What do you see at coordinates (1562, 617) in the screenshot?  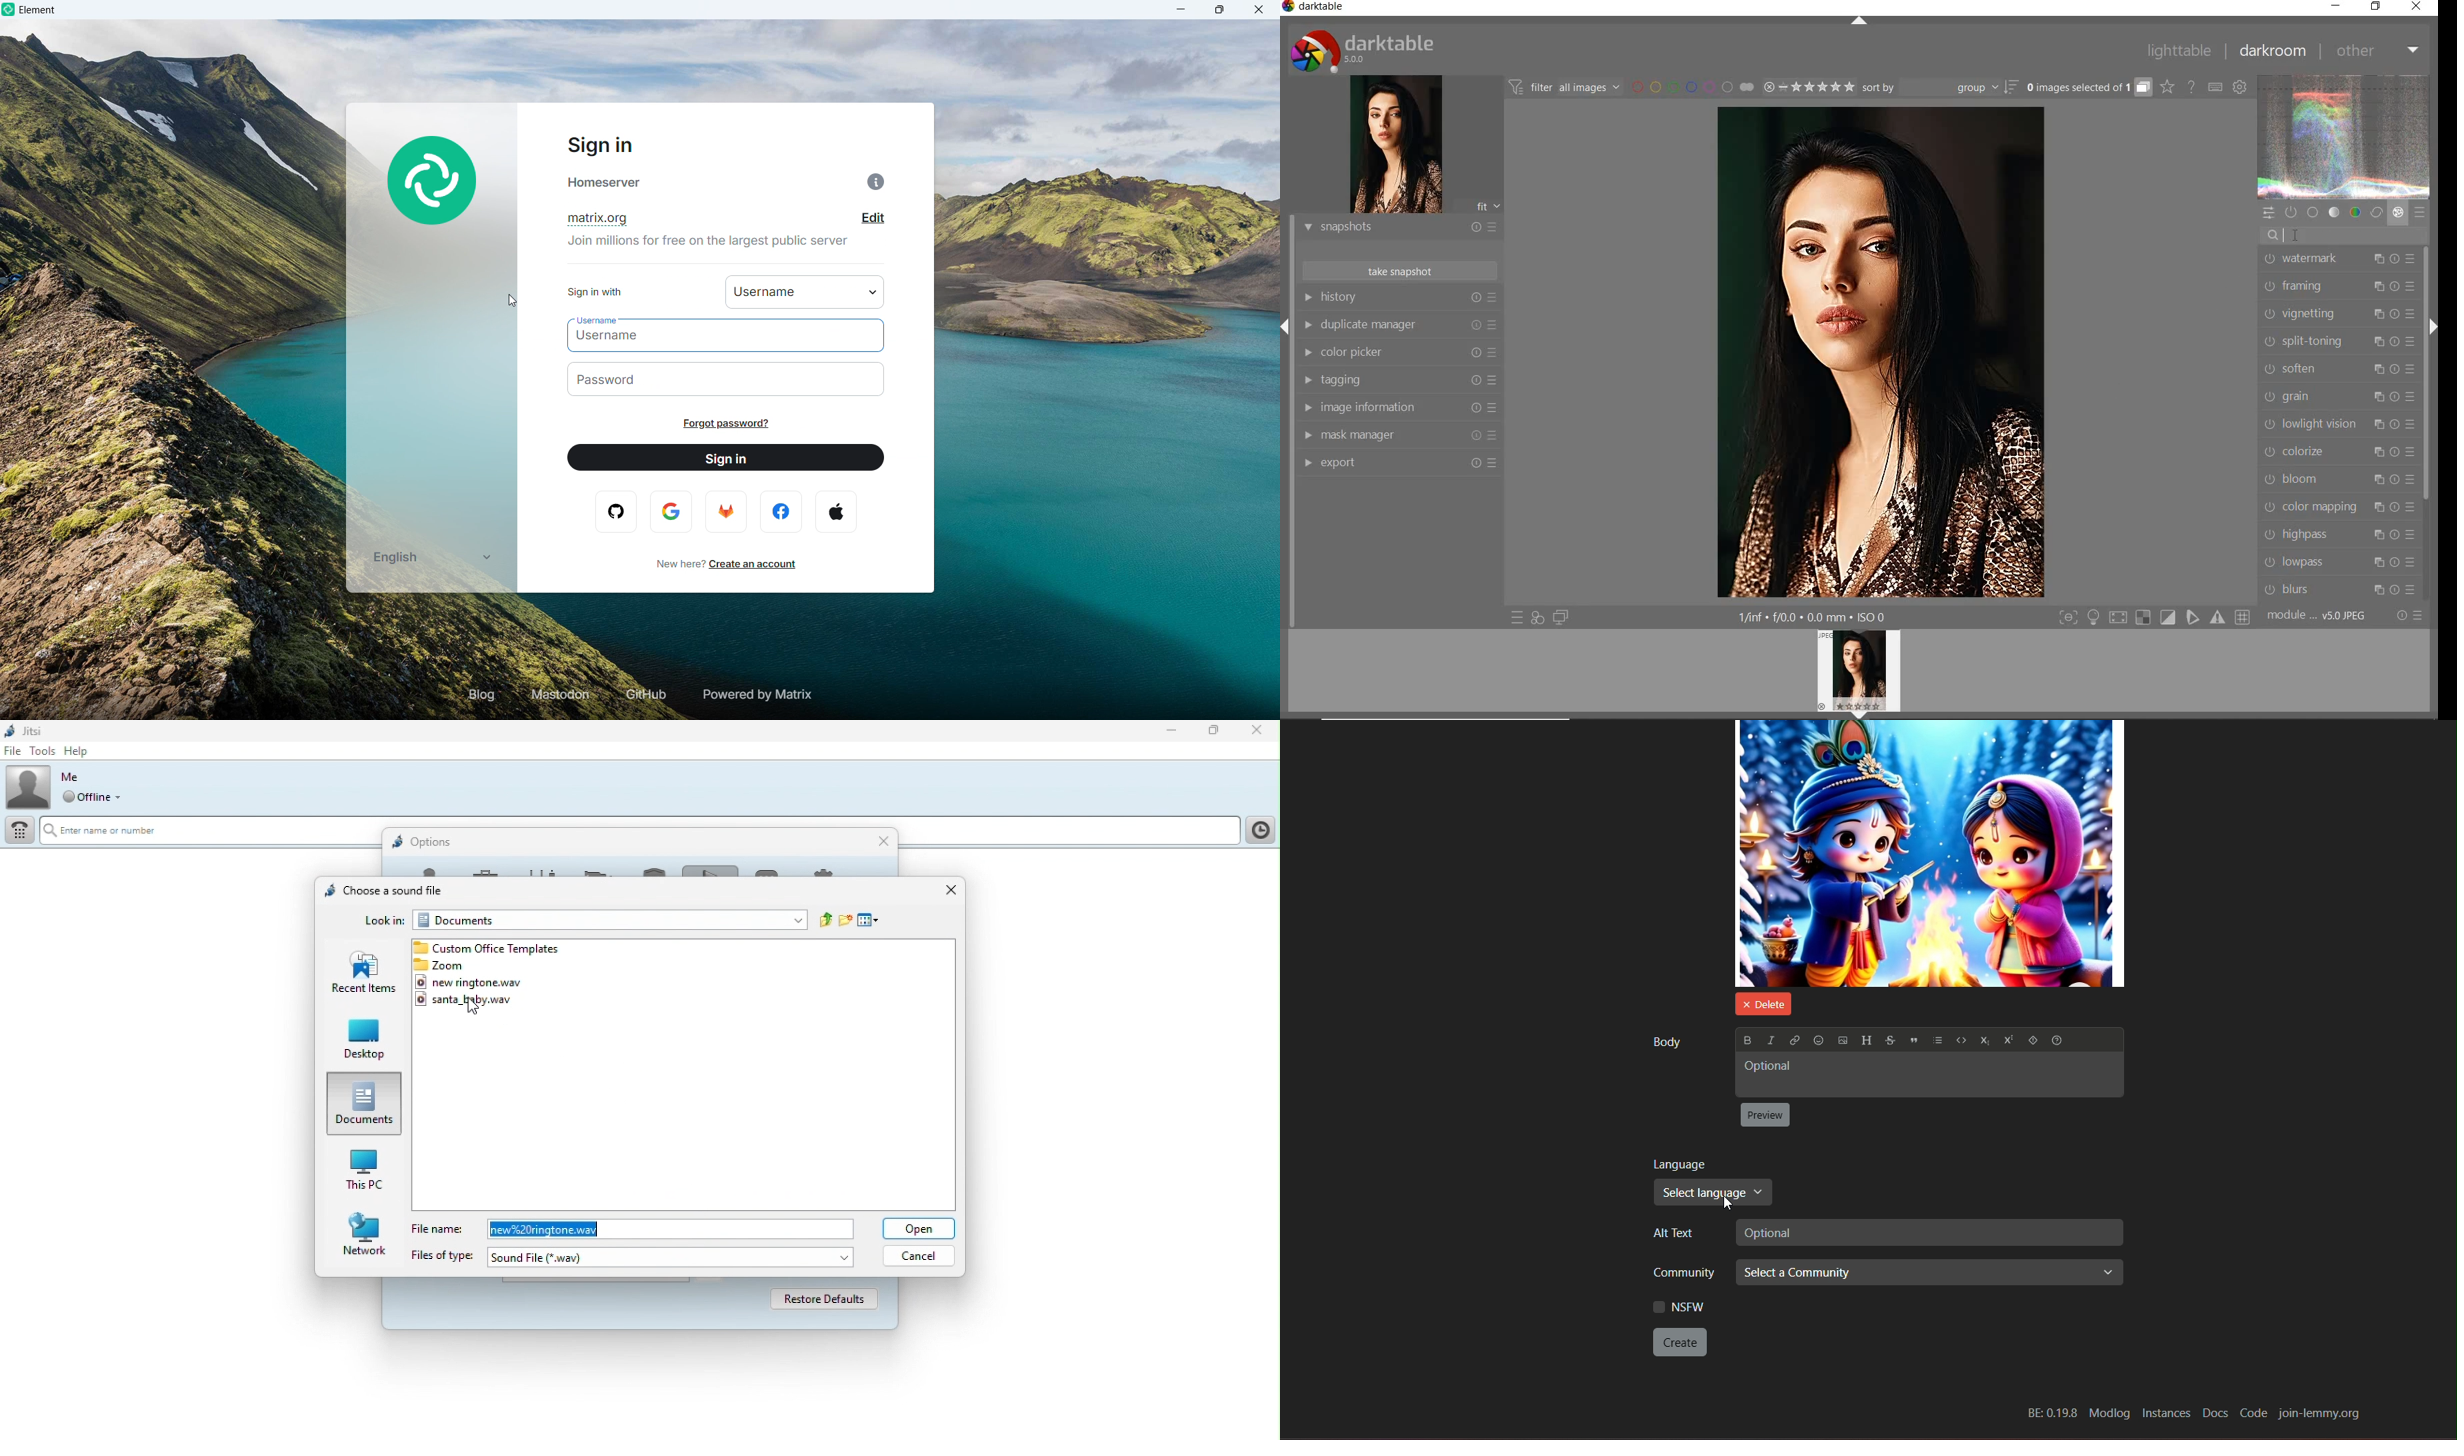 I see `display a second darkroom image below` at bounding box center [1562, 617].